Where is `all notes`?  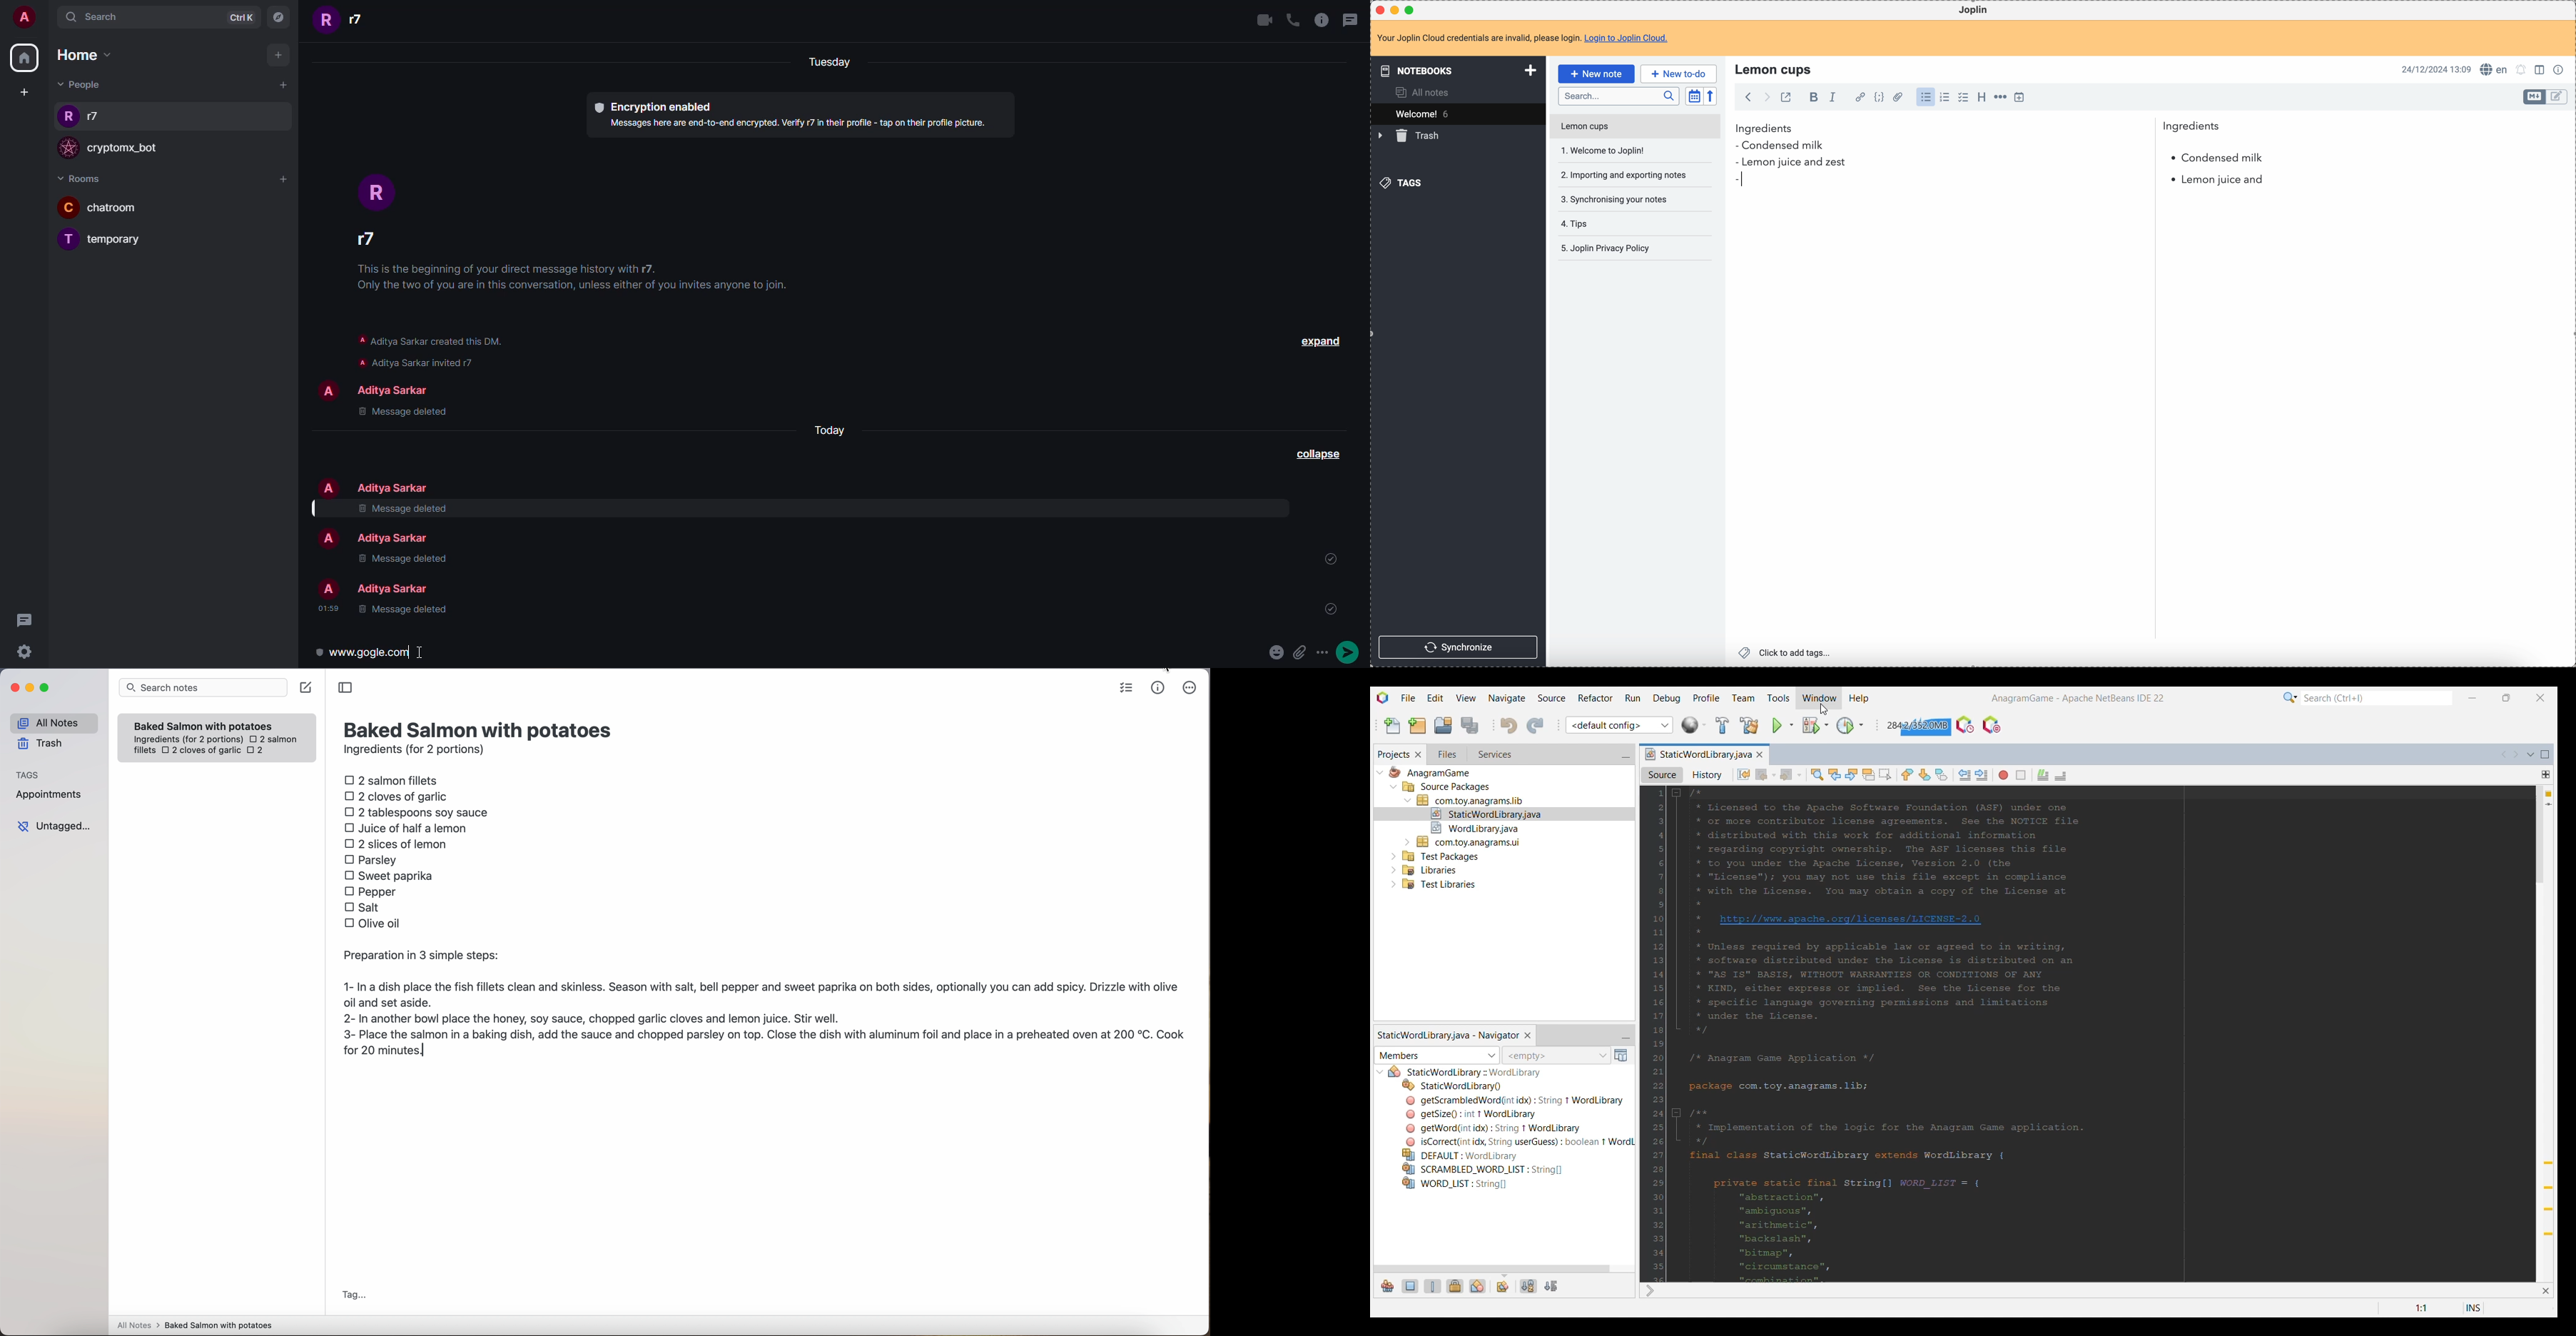 all notes is located at coordinates (54, 722).